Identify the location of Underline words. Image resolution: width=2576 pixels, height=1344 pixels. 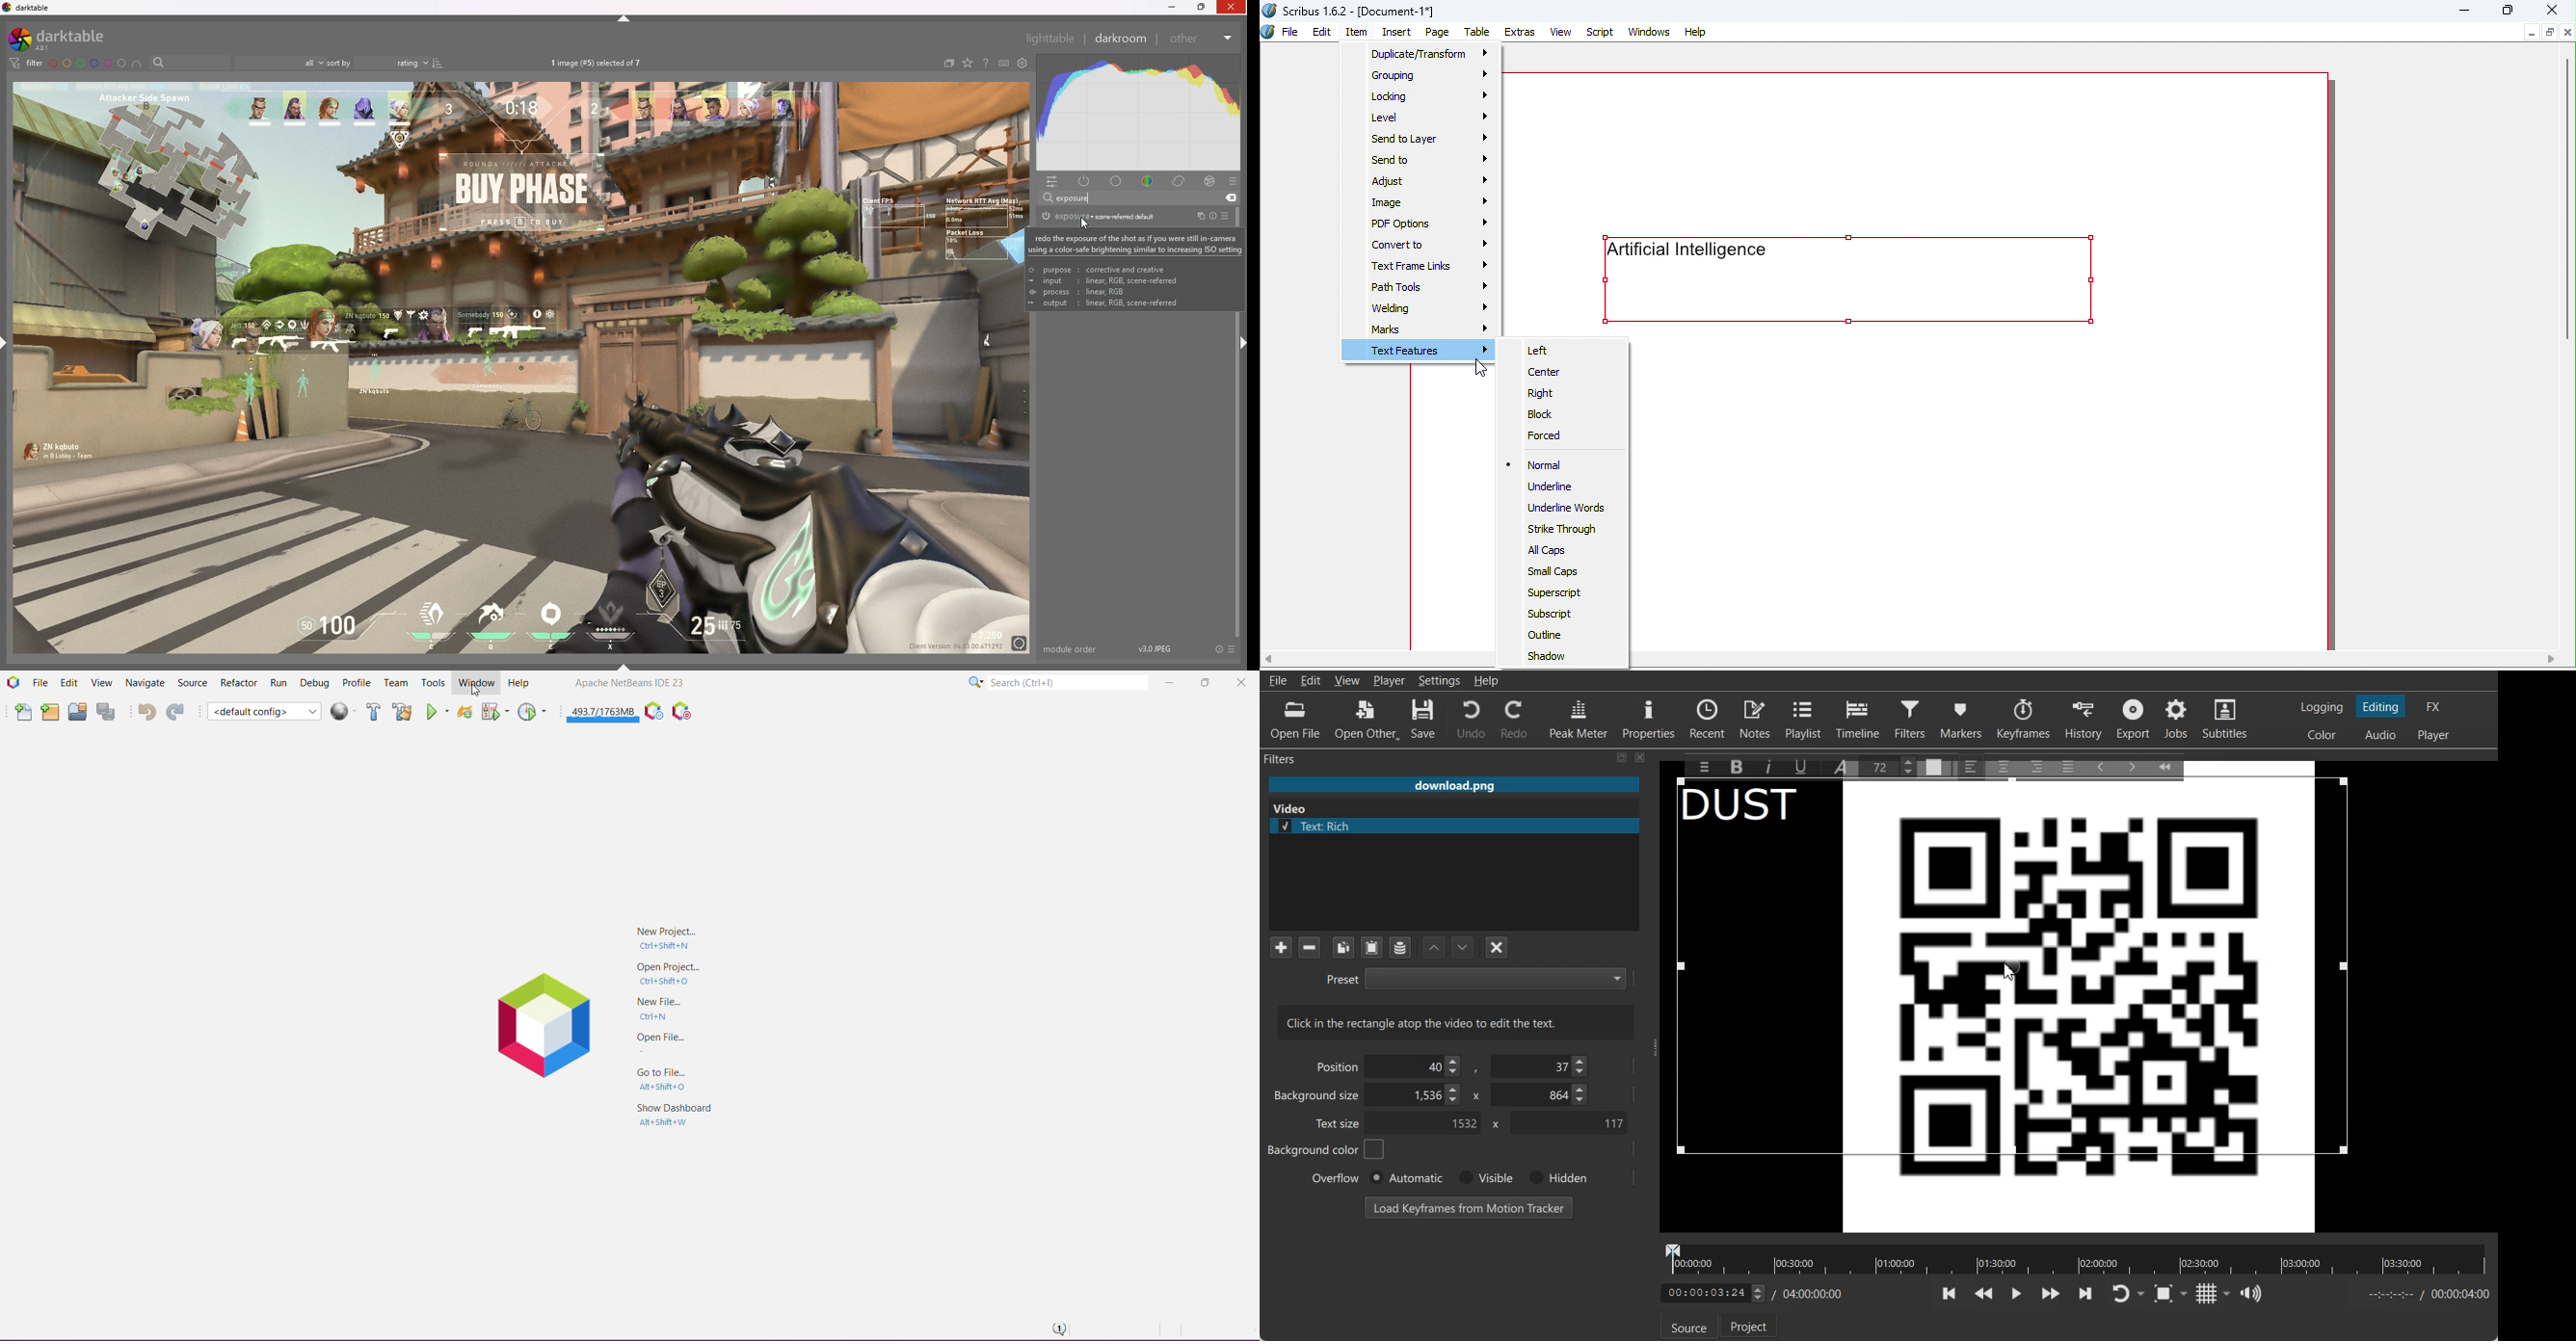
(1574, 508).